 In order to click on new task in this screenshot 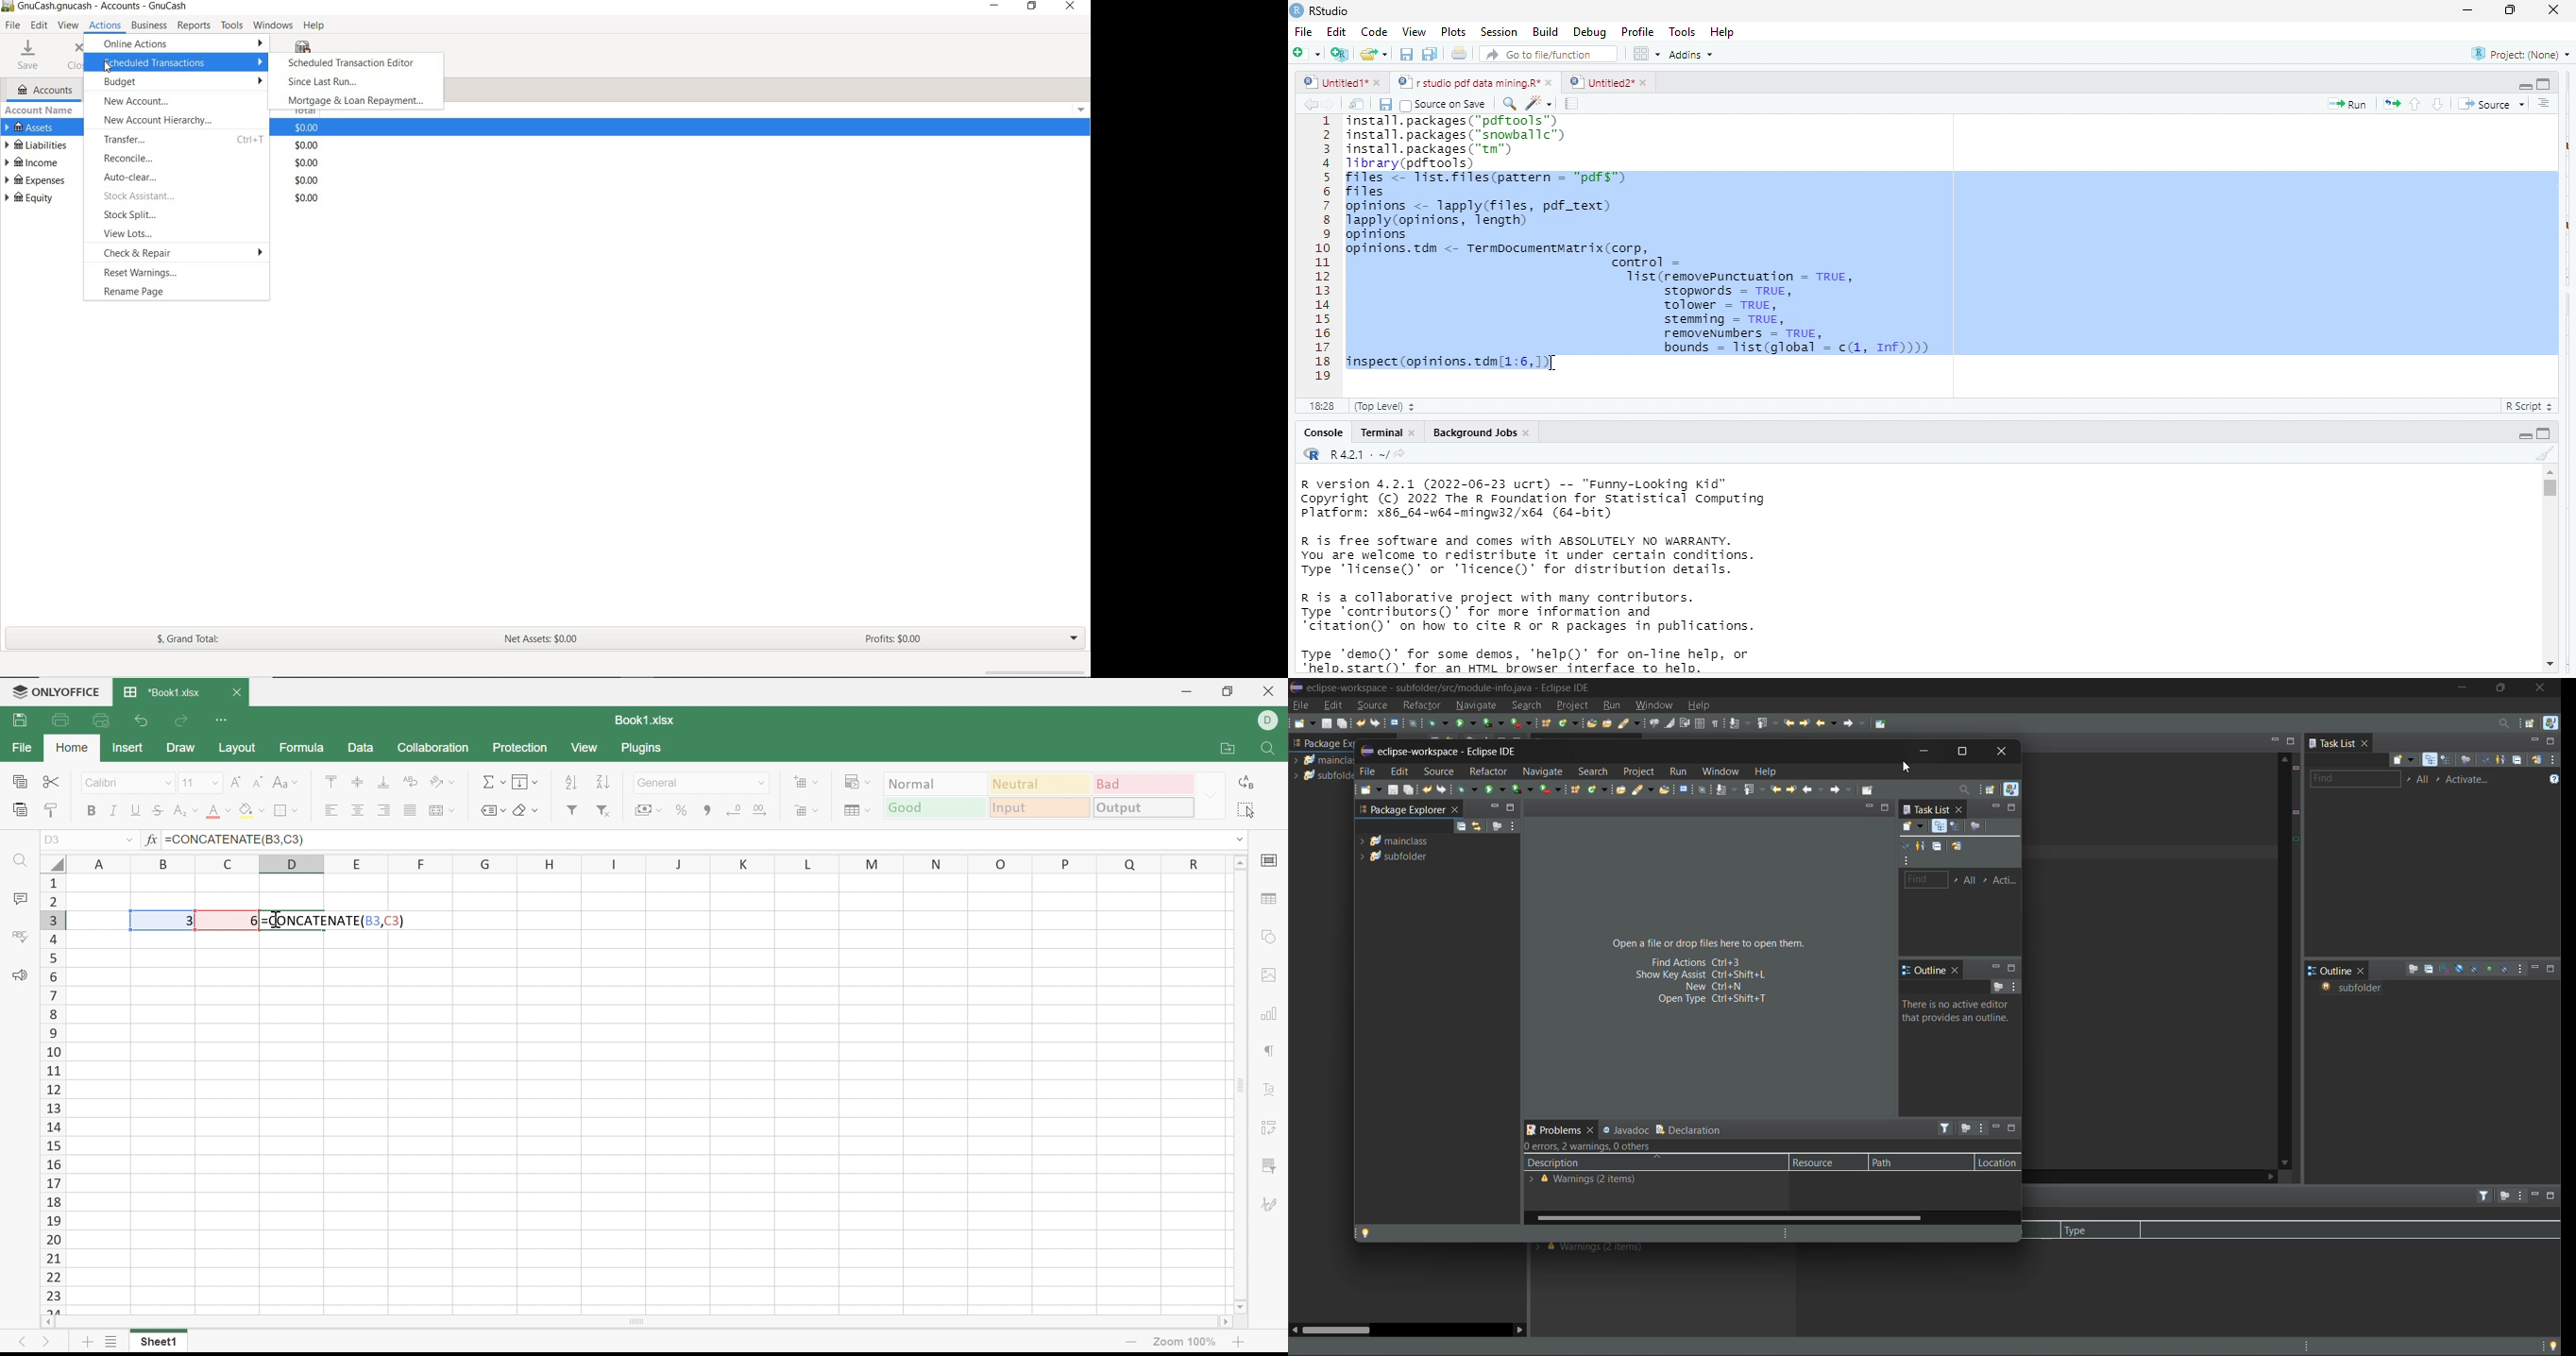, I will do `click(1915, 827)`.